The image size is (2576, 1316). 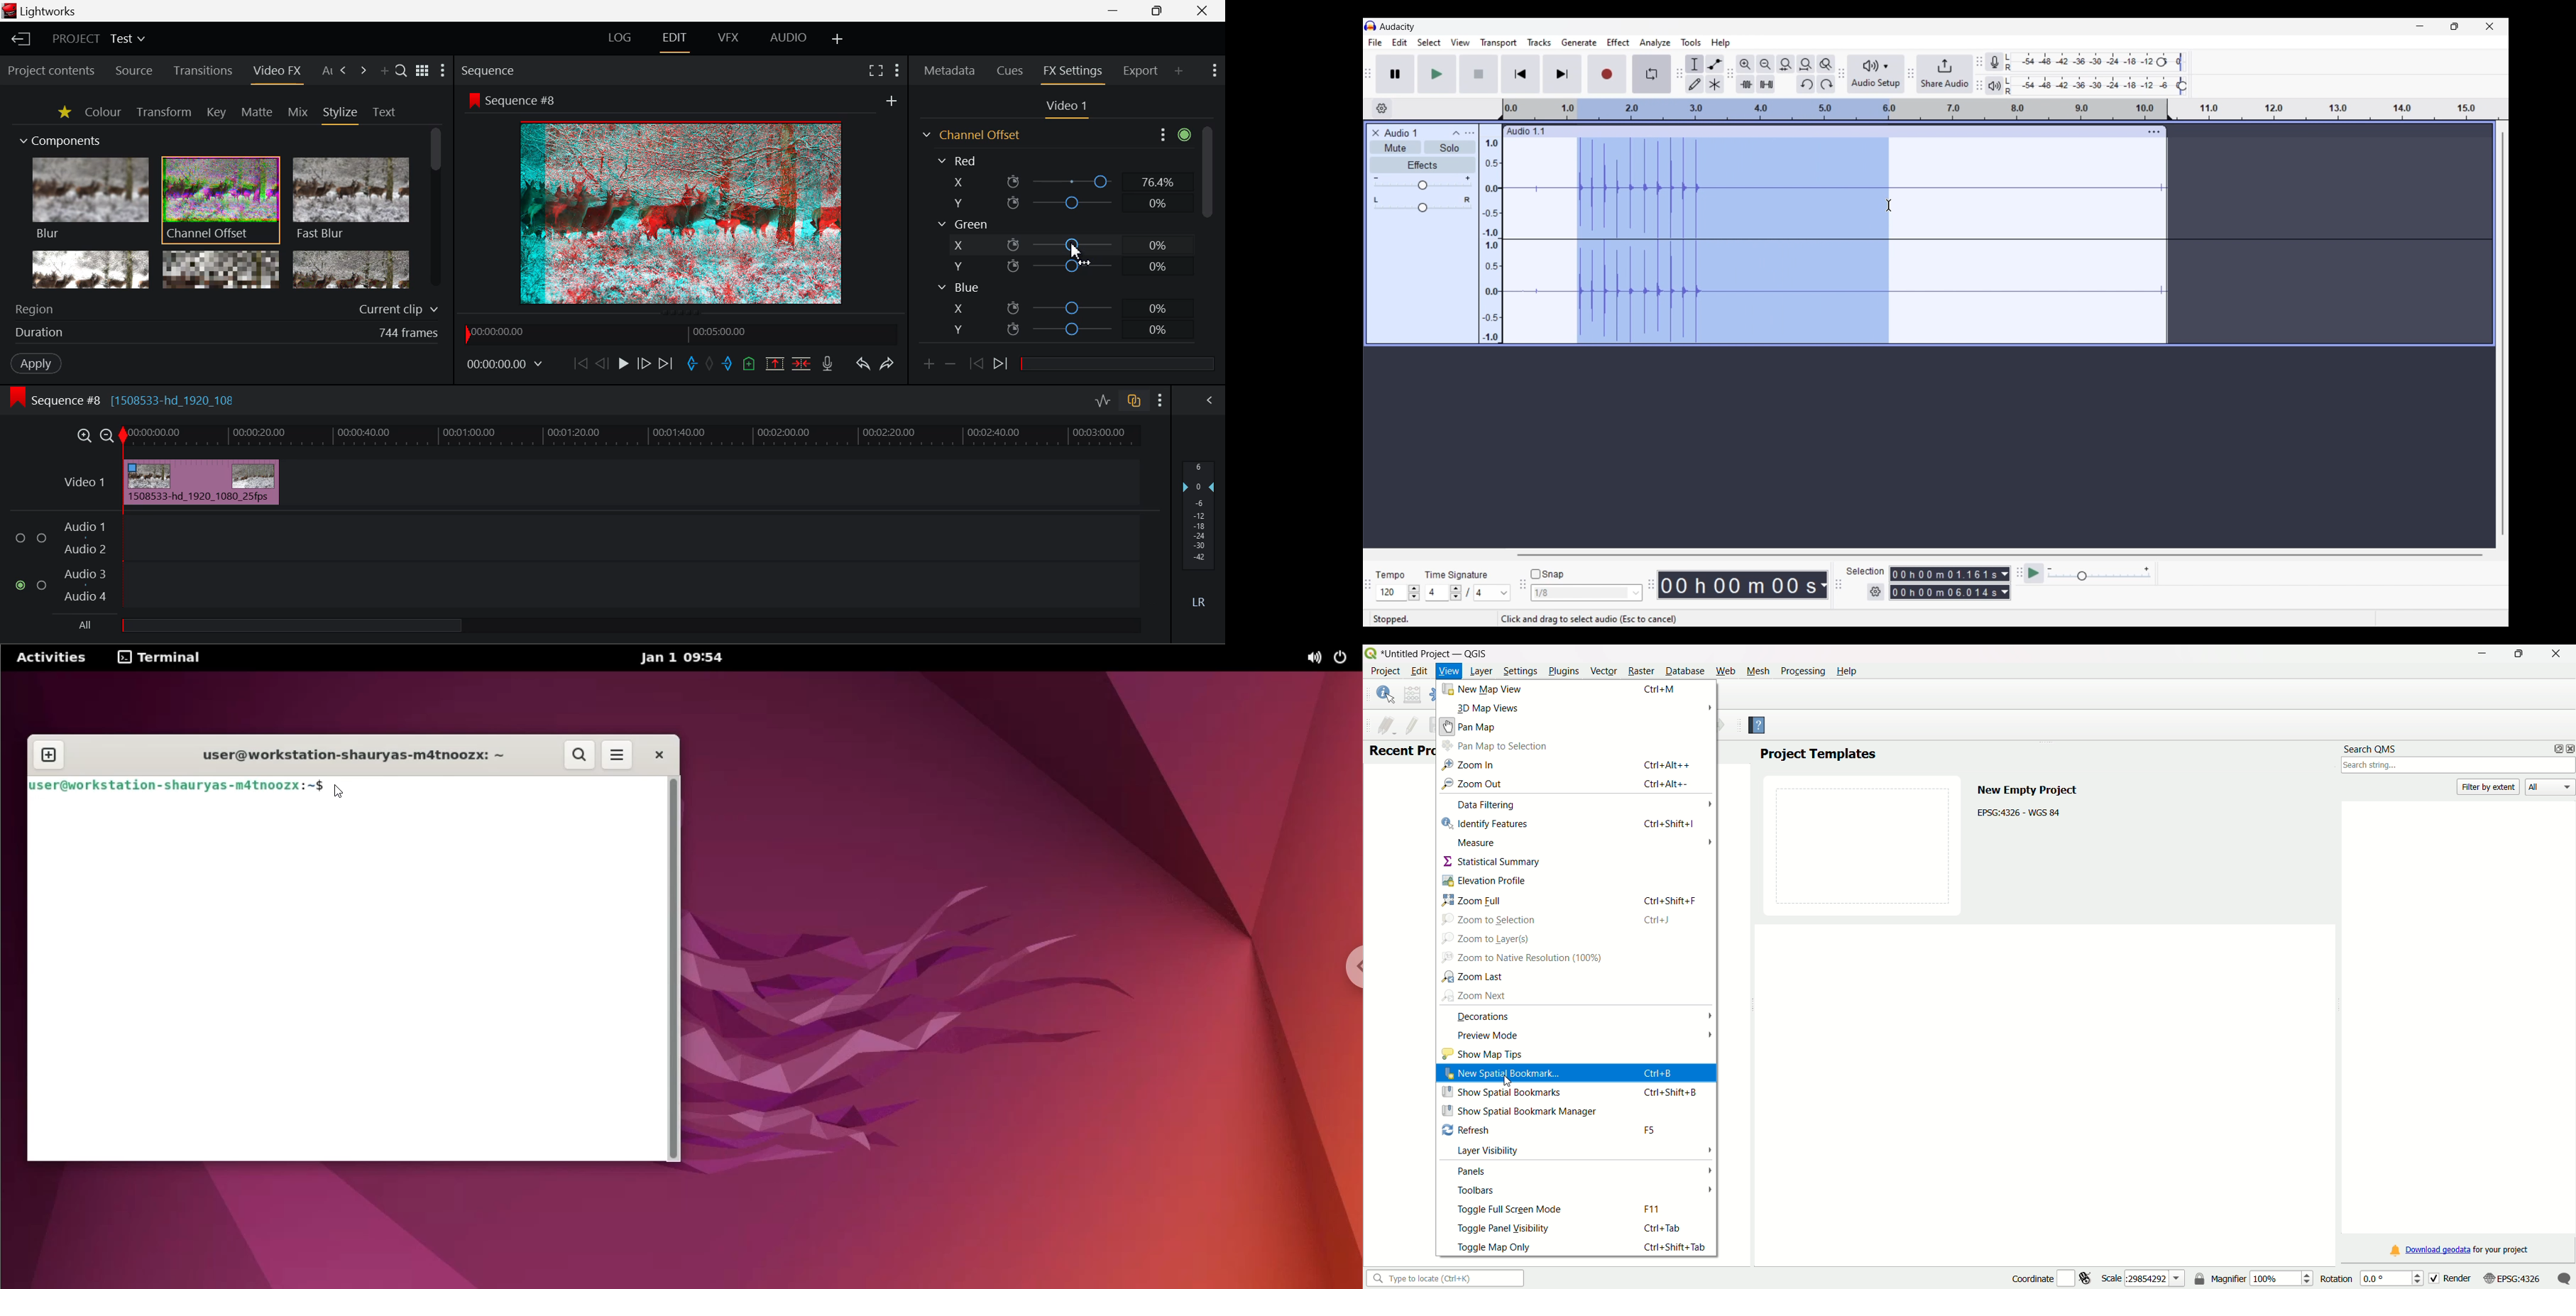 What do you see at coordinates (1708, 1170) in the screenshot?
I see `arrow` at bounding box center [1708, 1170].